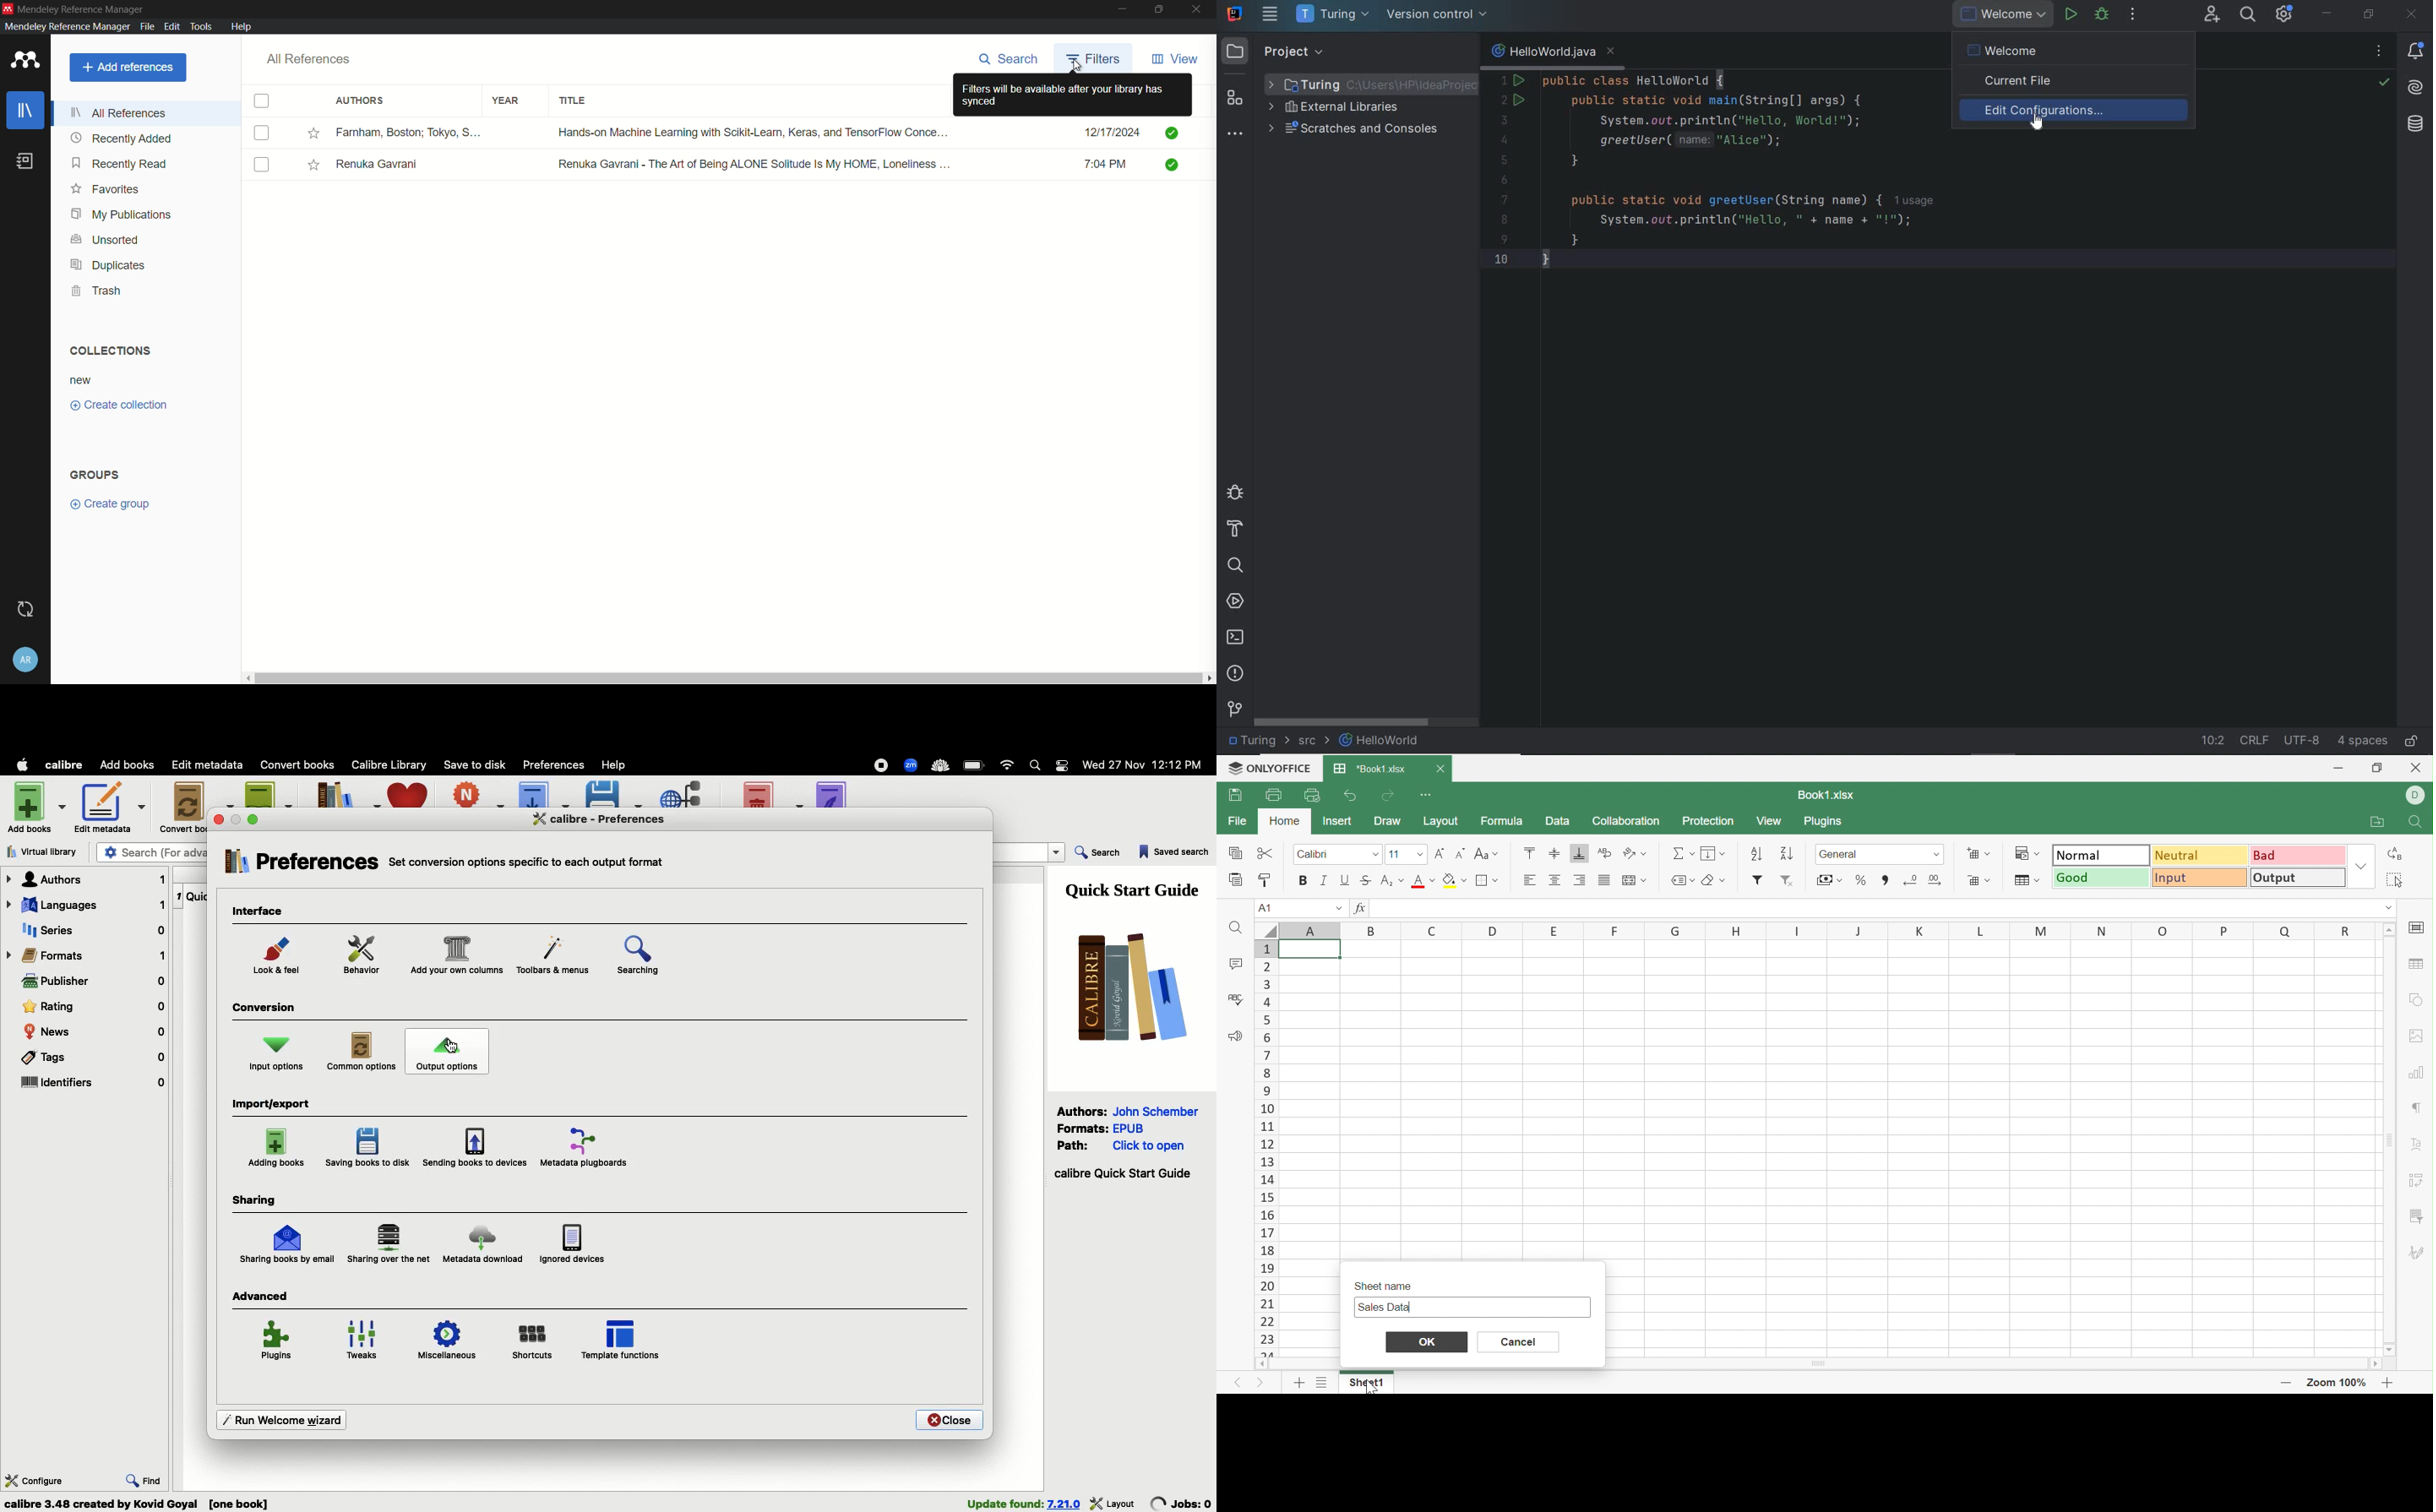  I want to click on dropdown, so click(1058, 853).